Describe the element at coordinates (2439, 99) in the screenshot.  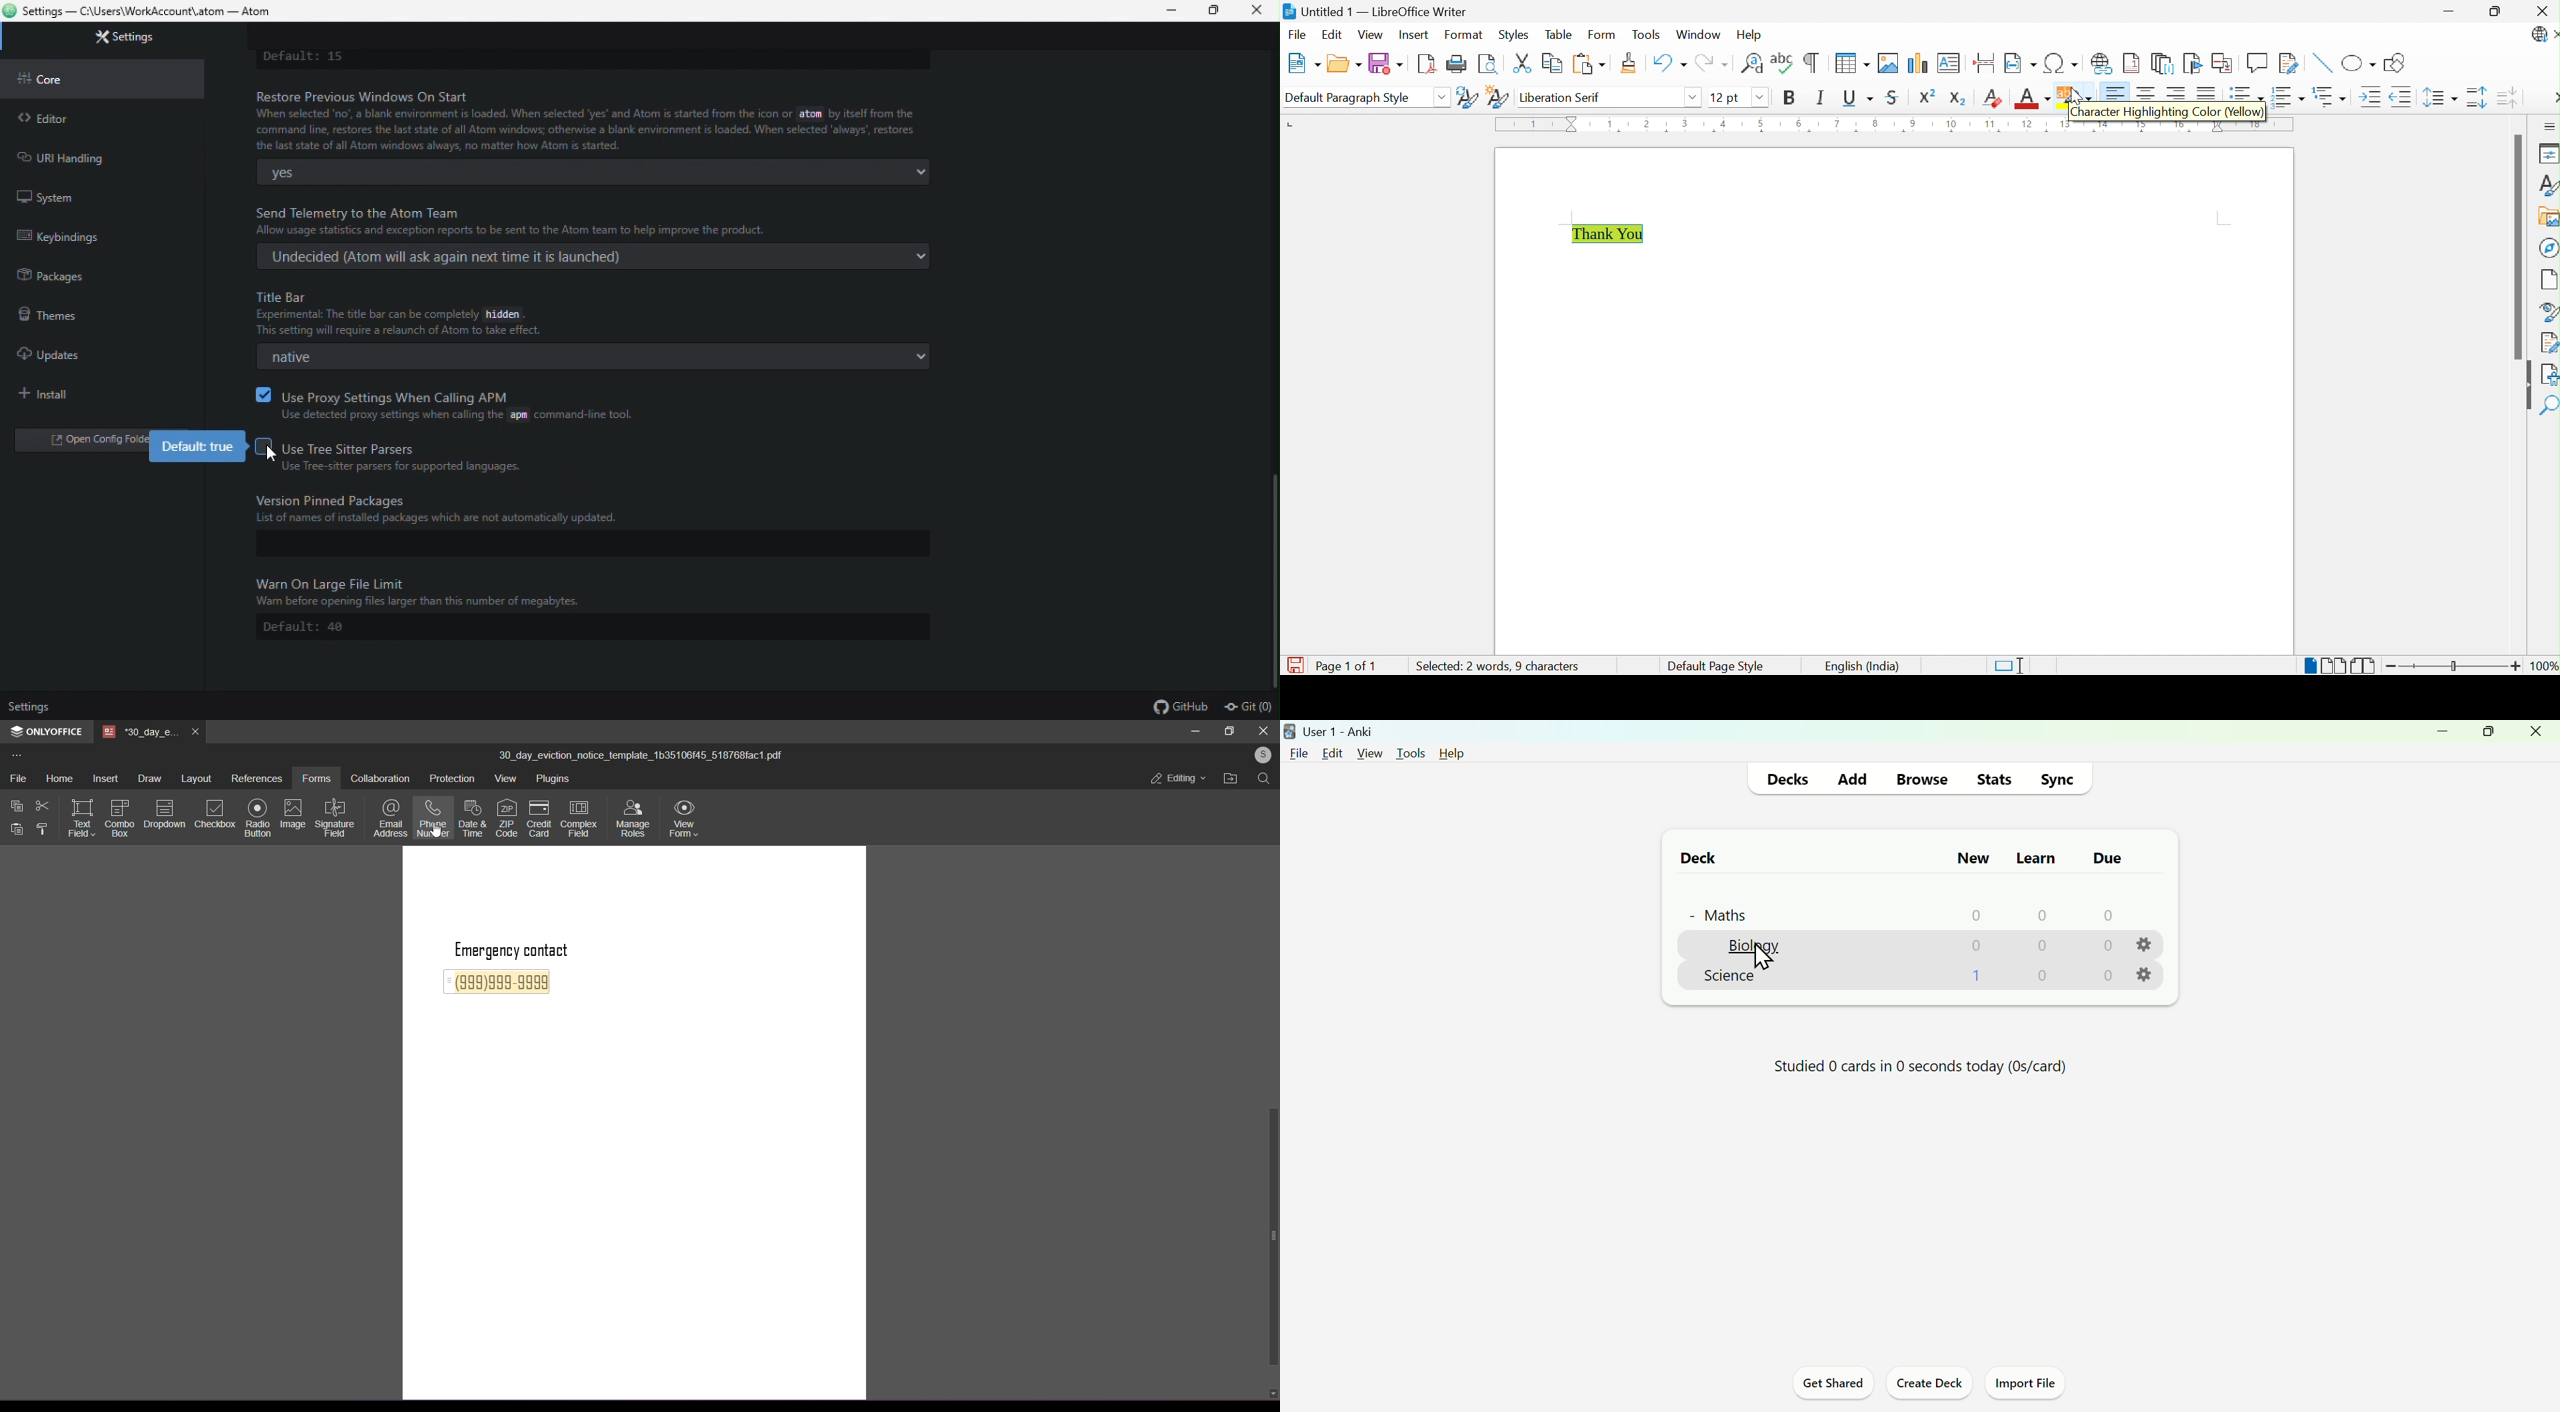
I see `Set Line Spacing` at that location.